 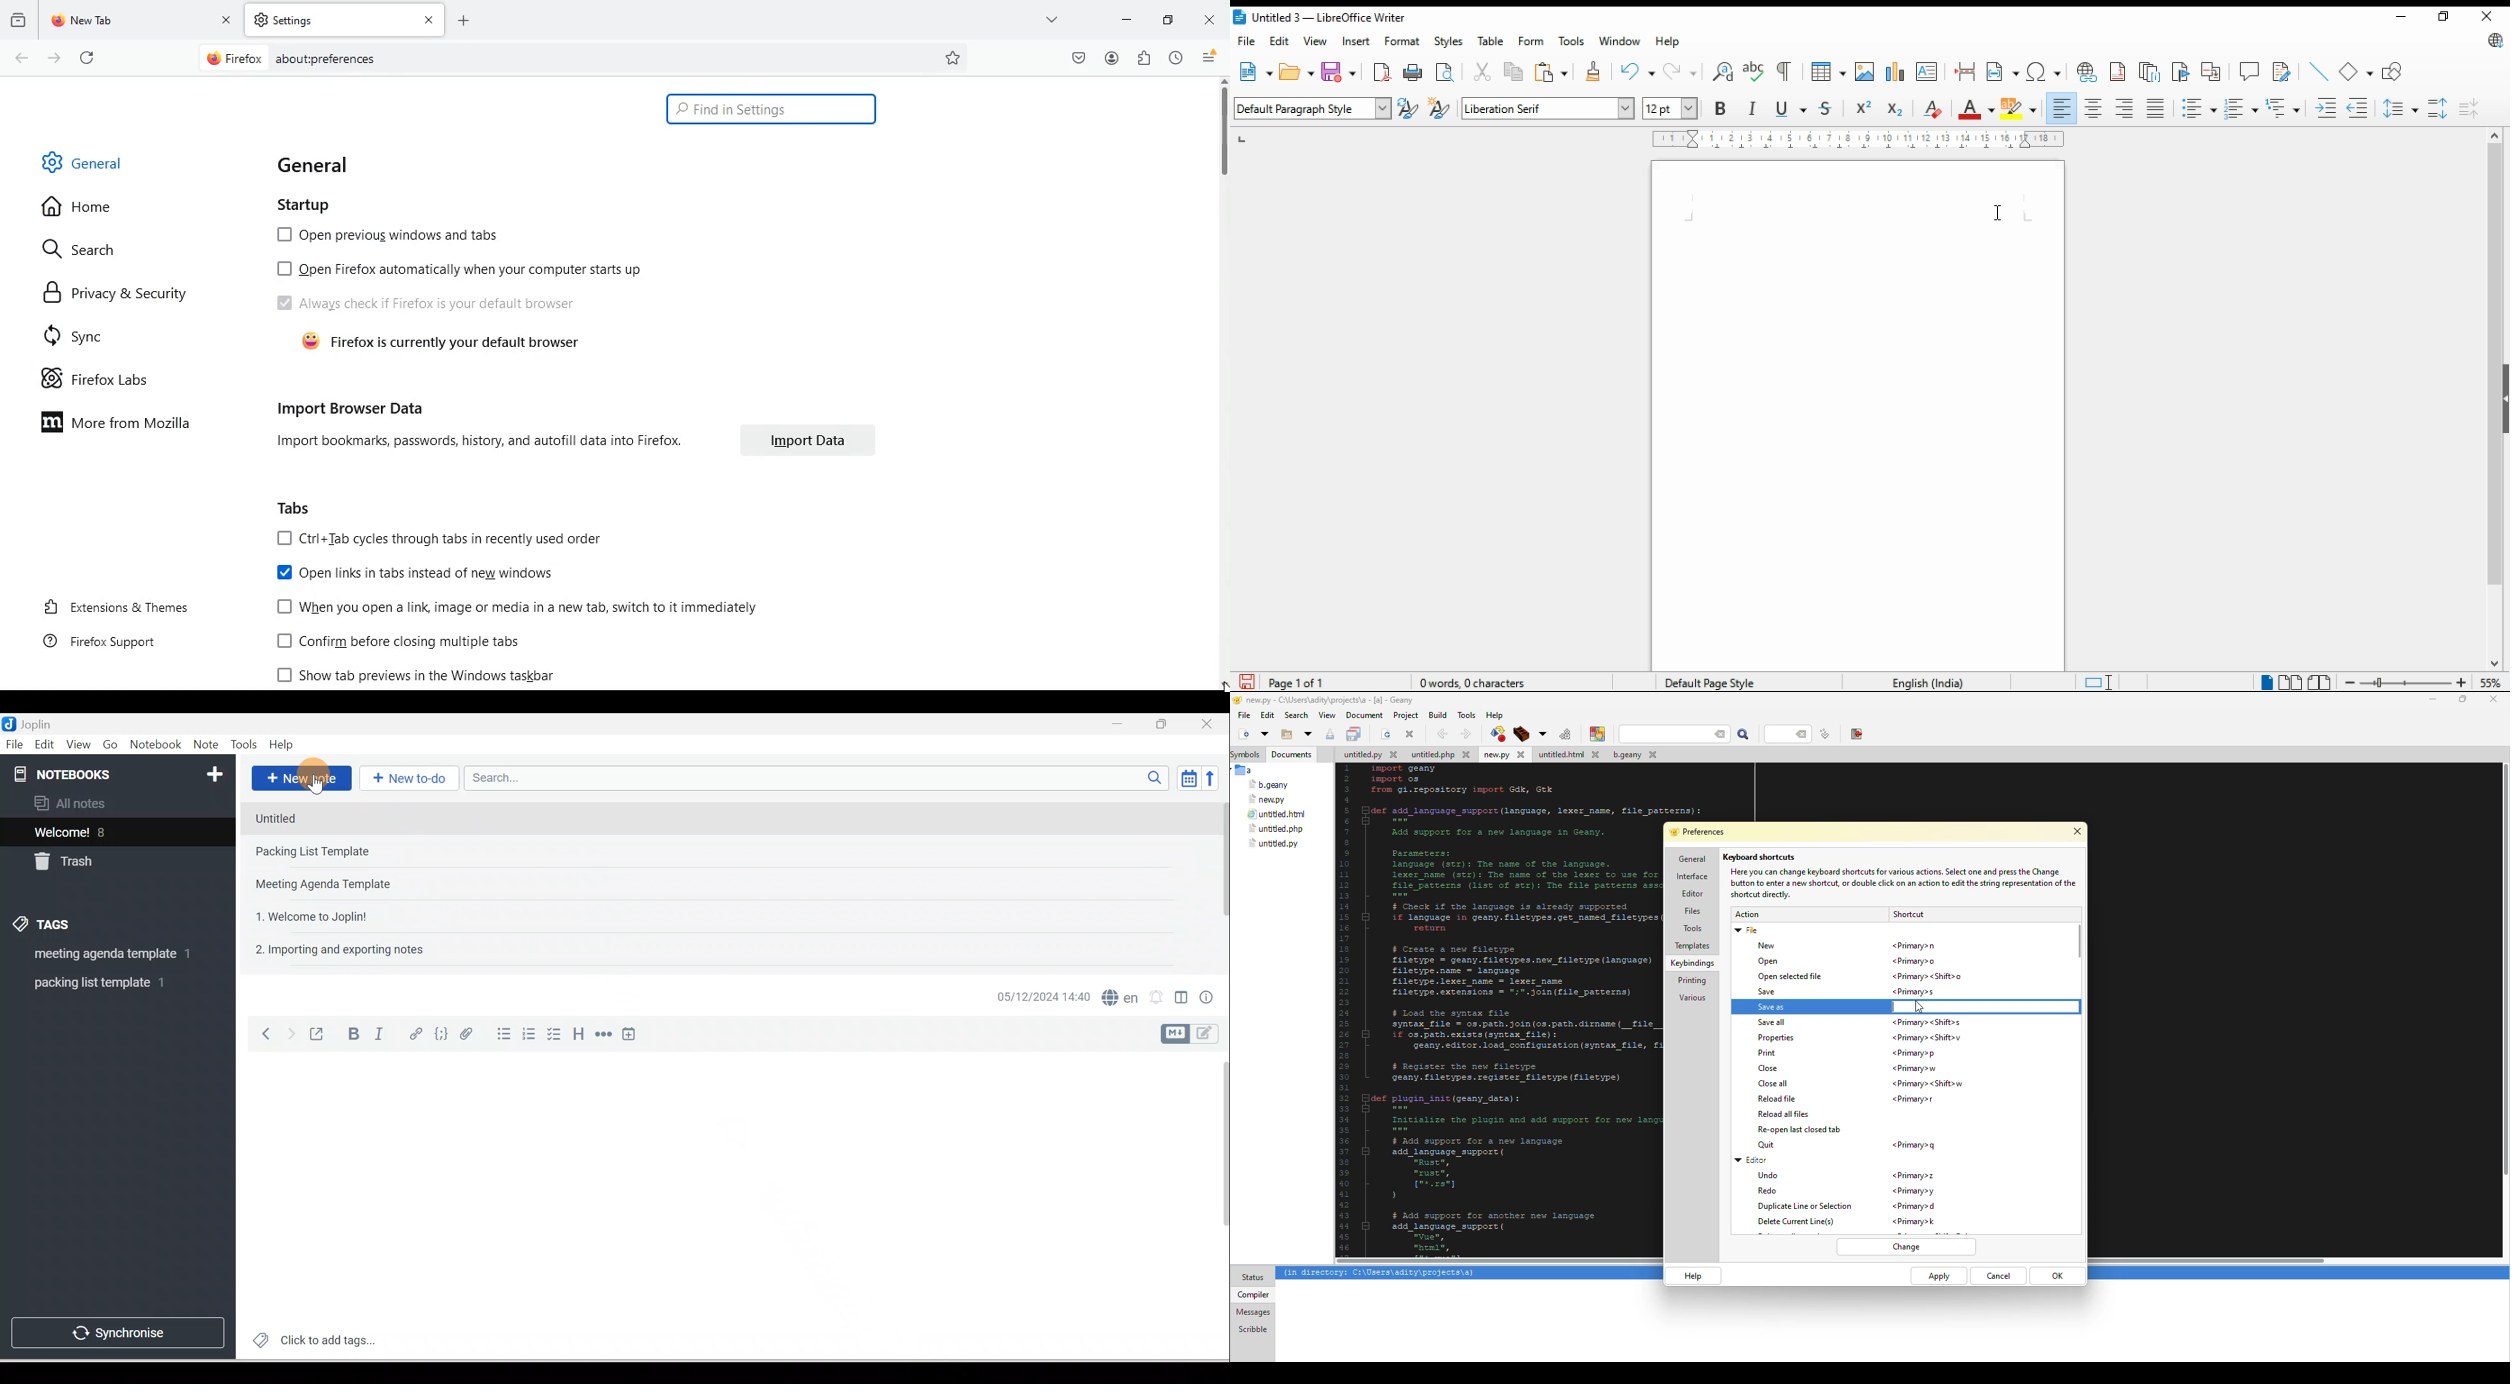 What do you see at coordinates (605, 1034) in the screenshot?
I see `Horizontal rule` at bounding box center [605, 1034].